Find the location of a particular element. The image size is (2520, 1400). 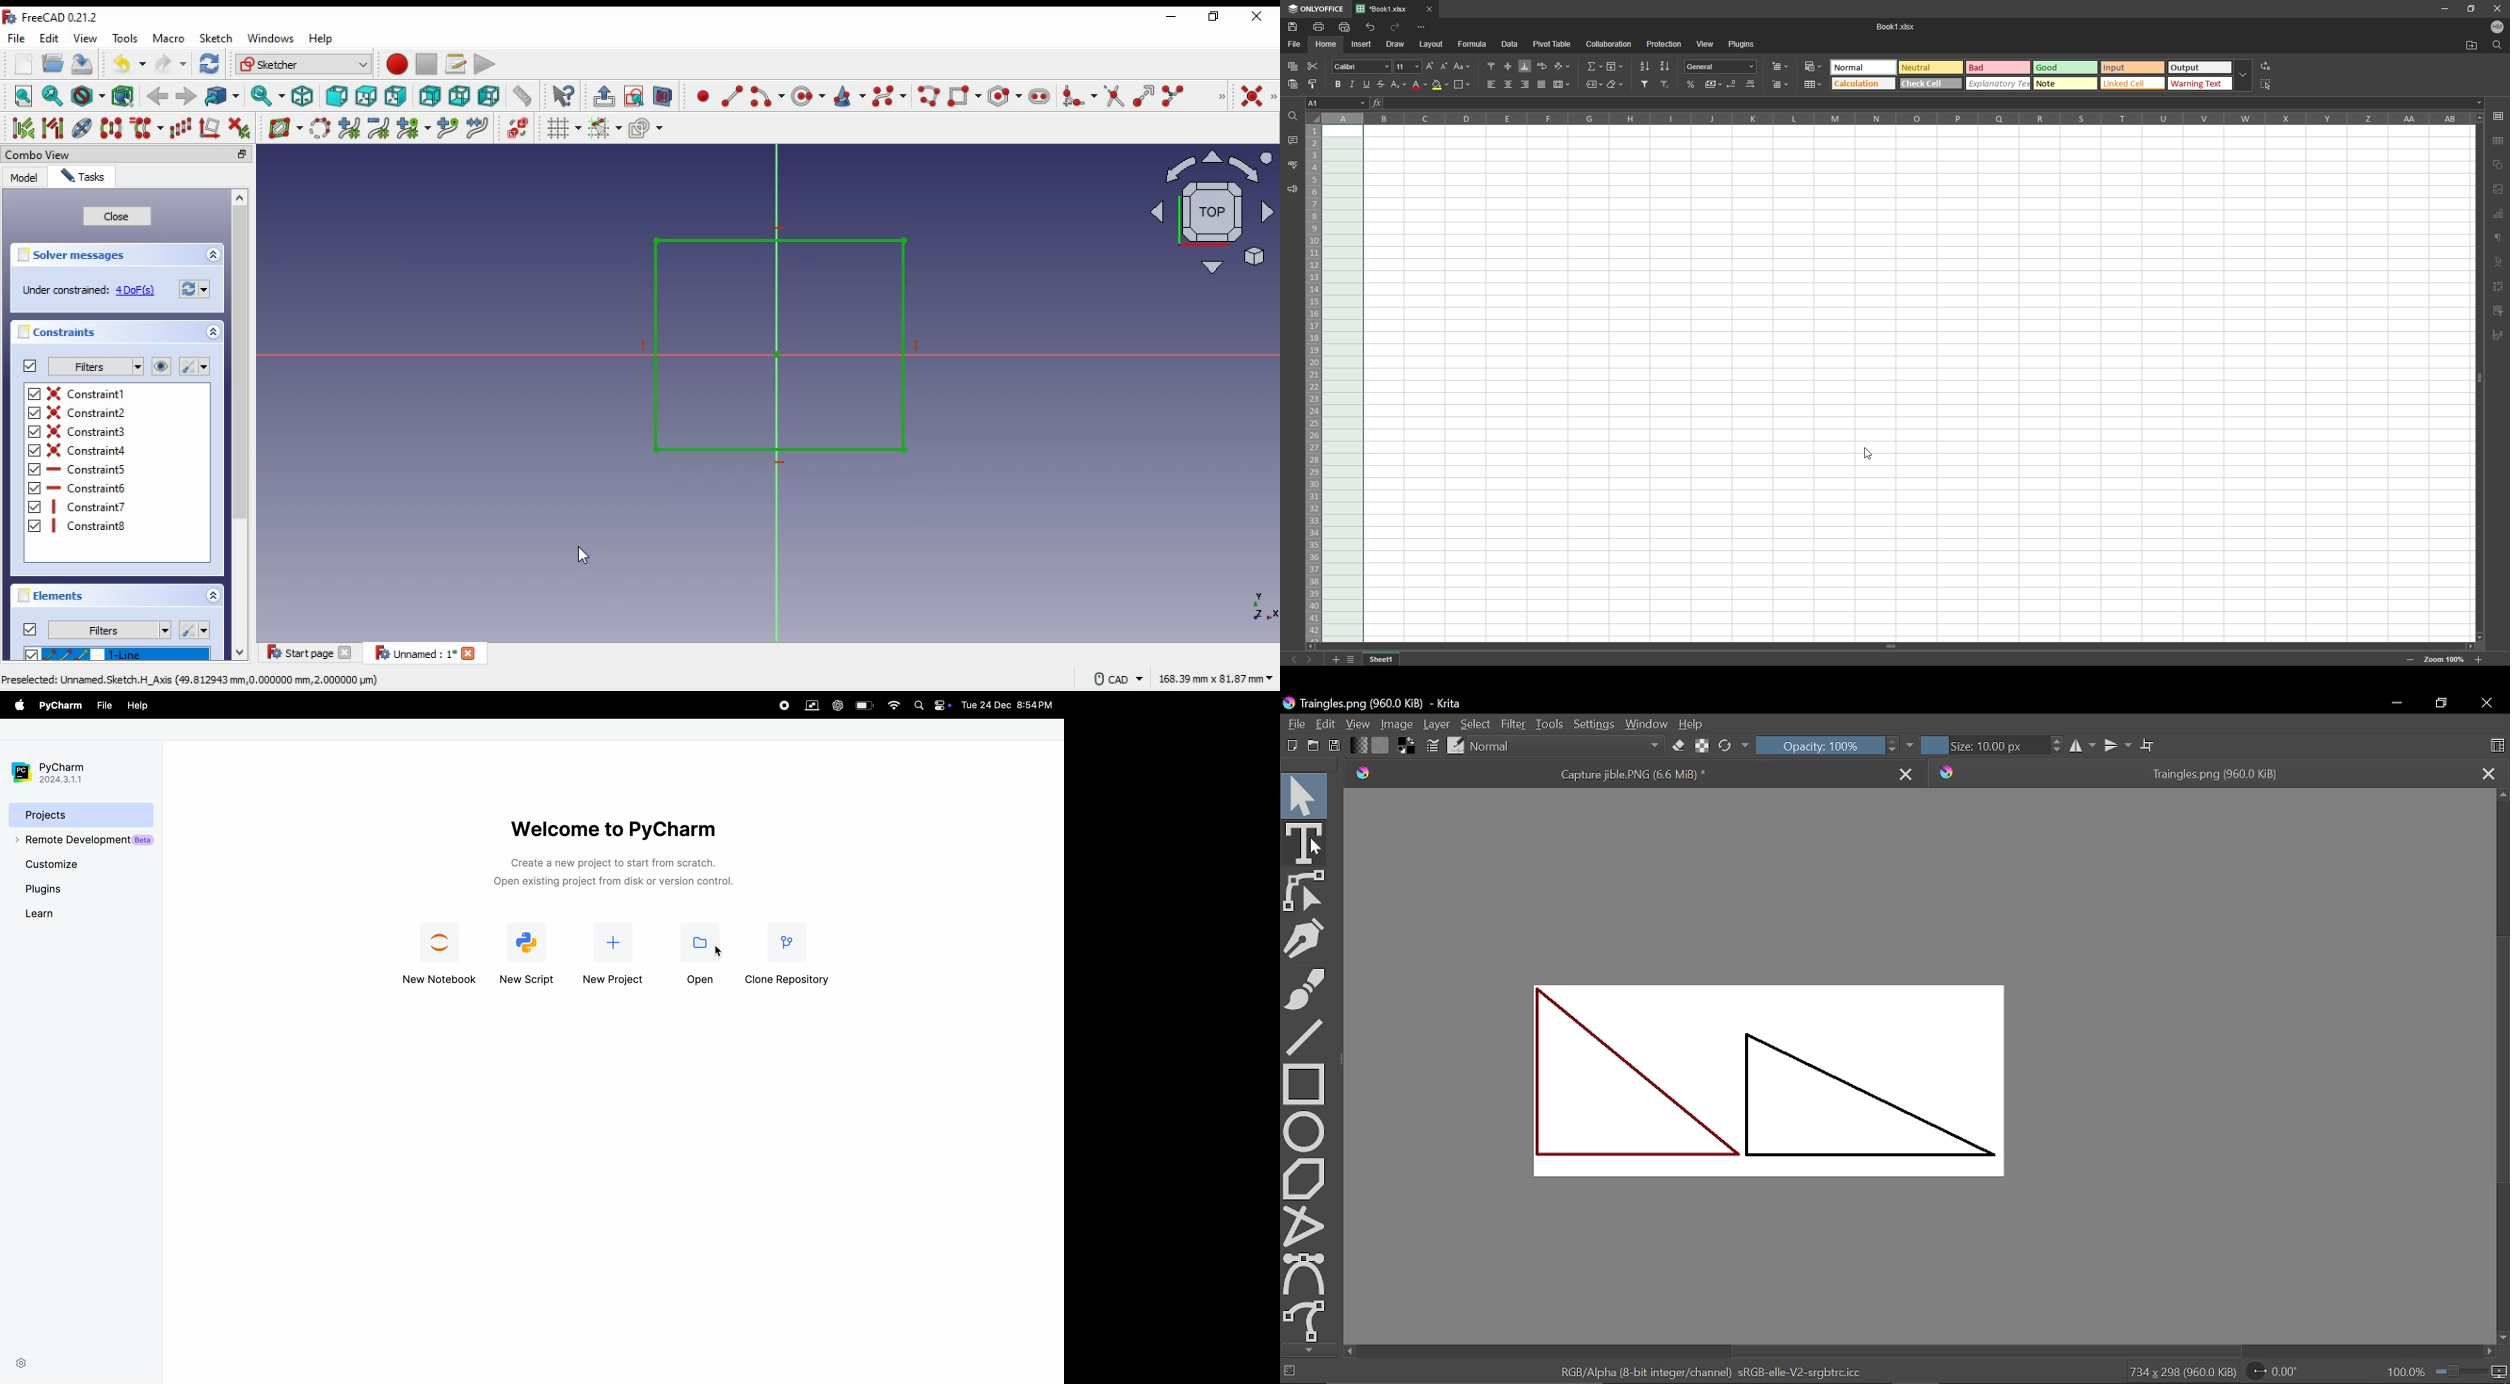

Current tab is located at coordinates (1615, 773).